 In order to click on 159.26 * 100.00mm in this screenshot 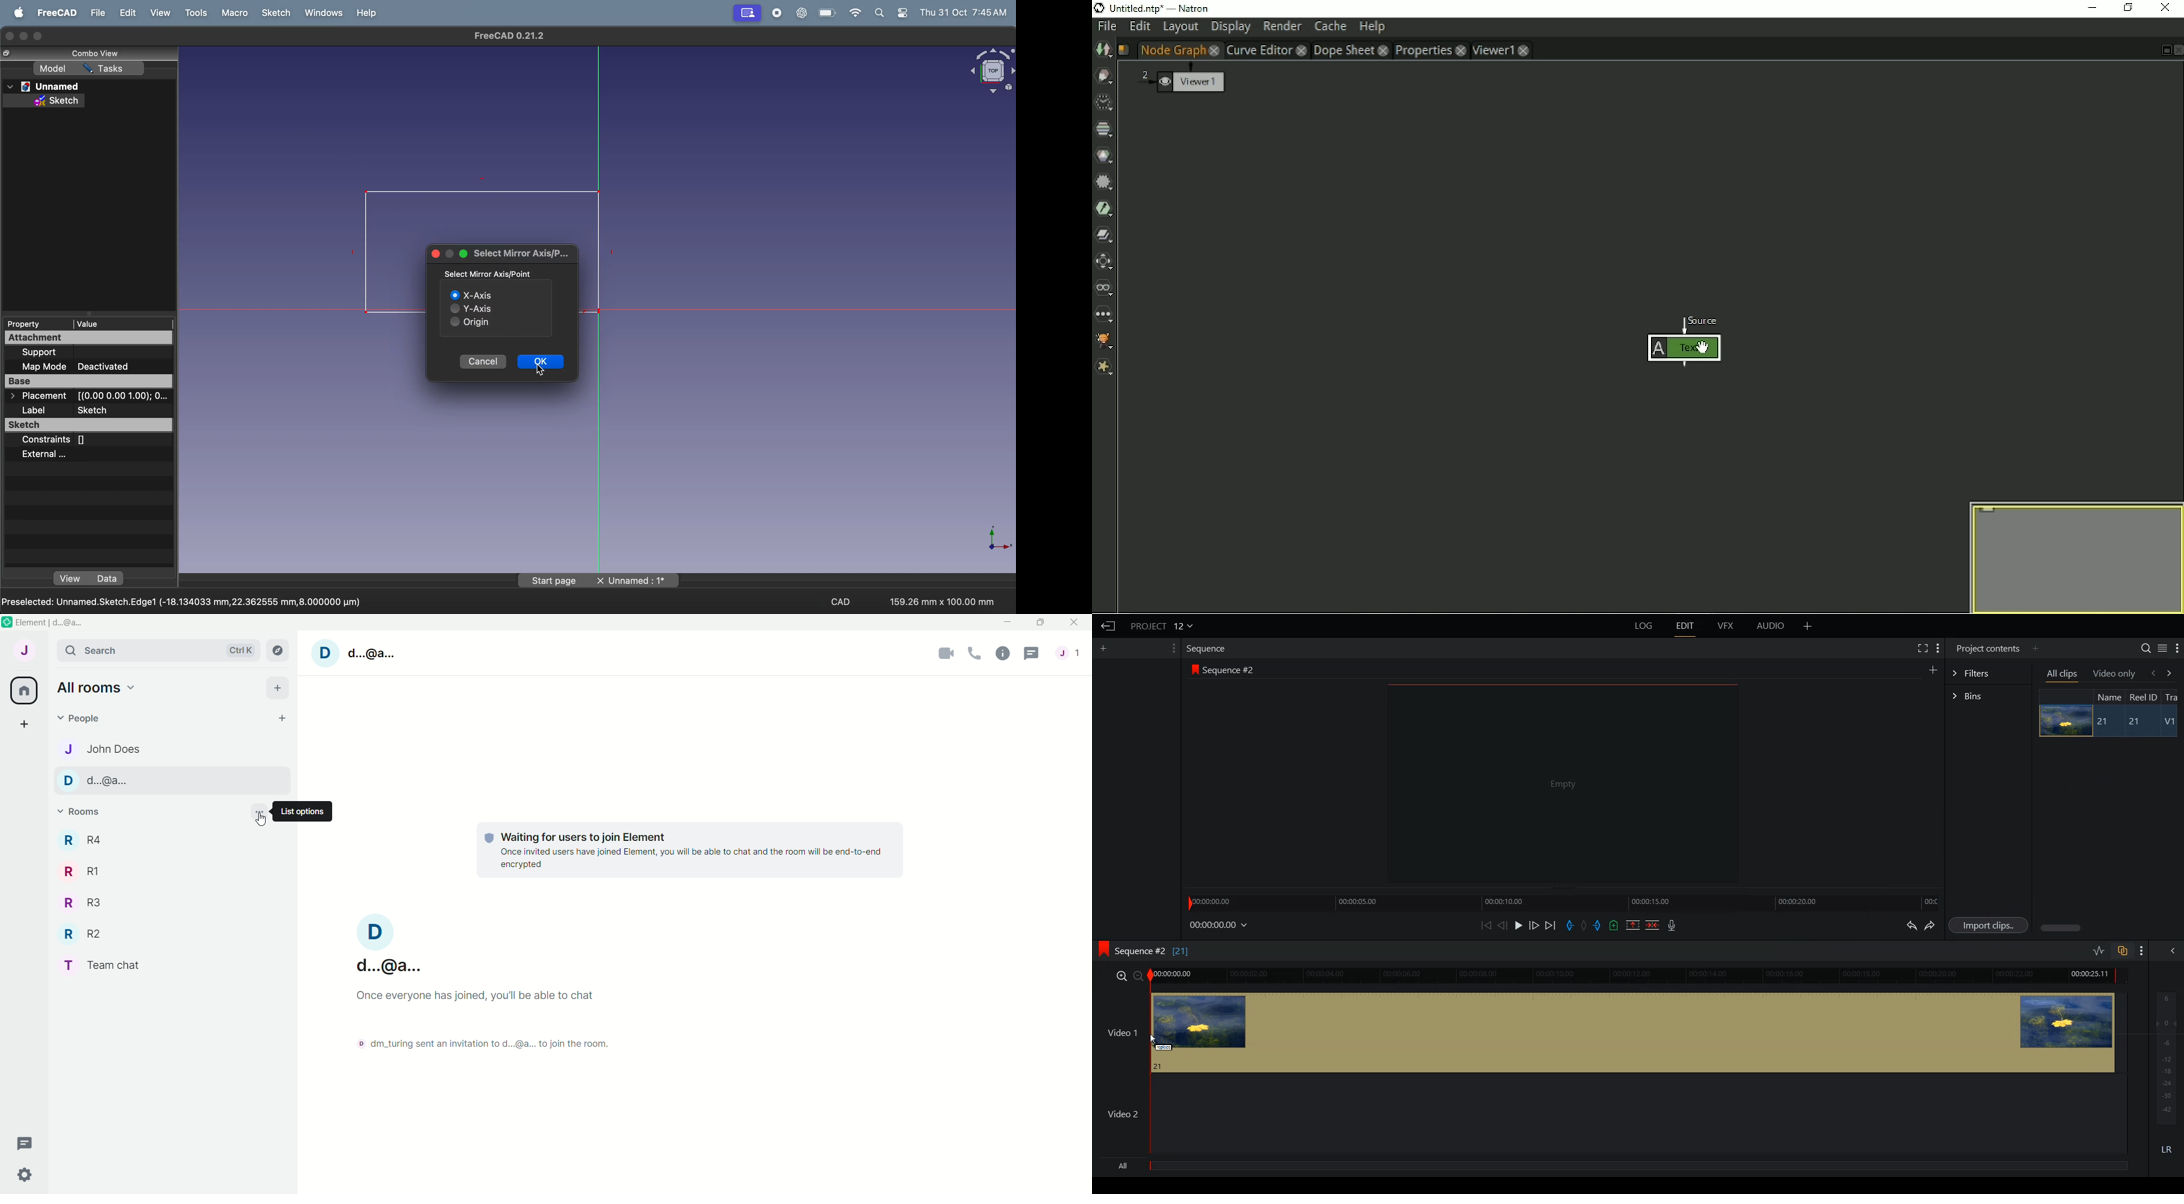, I will do `click(945, 600)`.